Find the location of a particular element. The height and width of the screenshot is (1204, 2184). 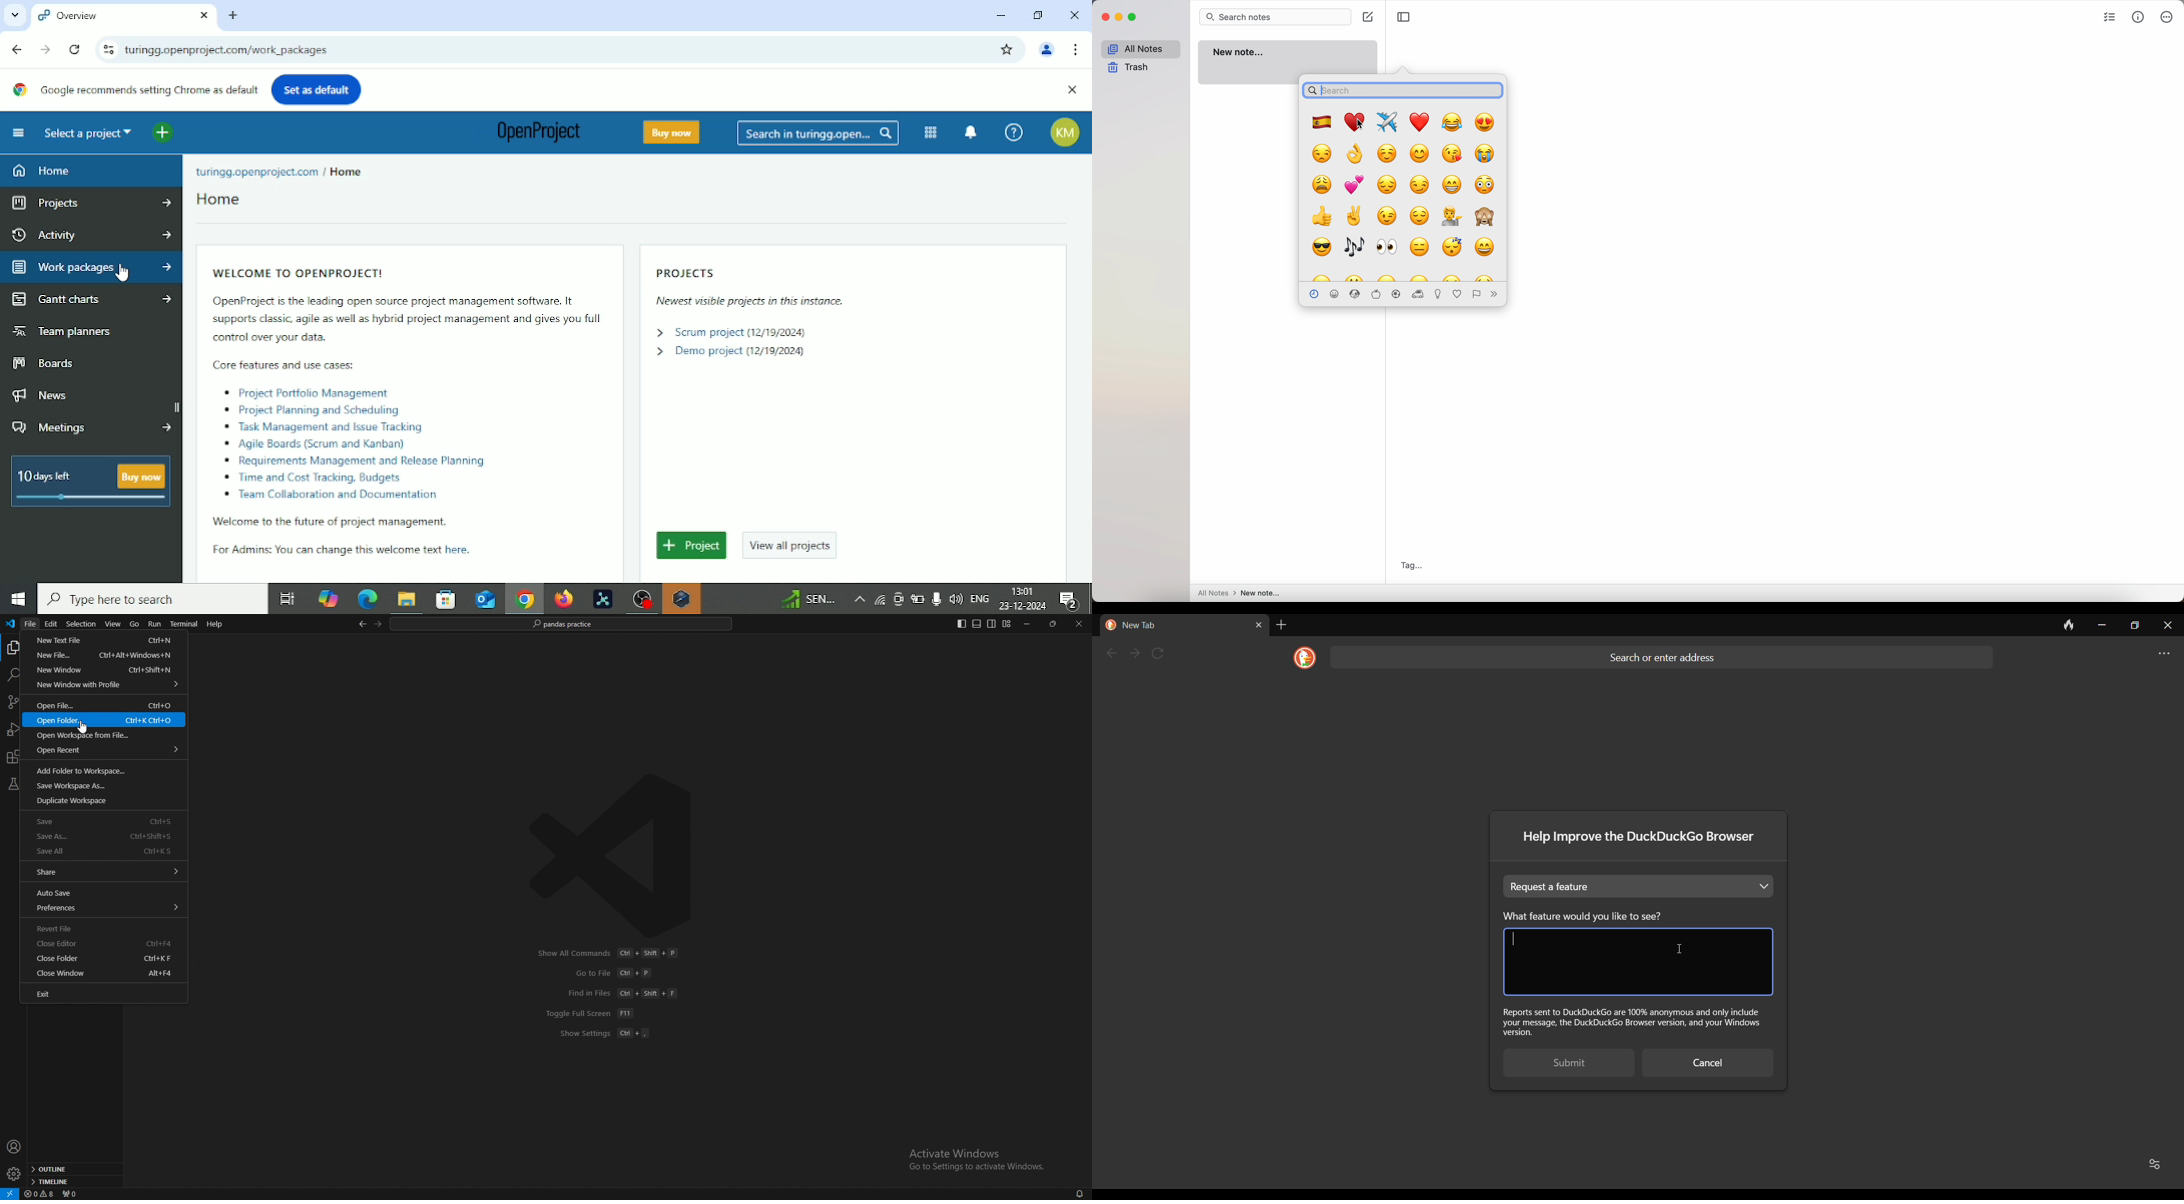

emojis is located at coordinates (1397, 294).